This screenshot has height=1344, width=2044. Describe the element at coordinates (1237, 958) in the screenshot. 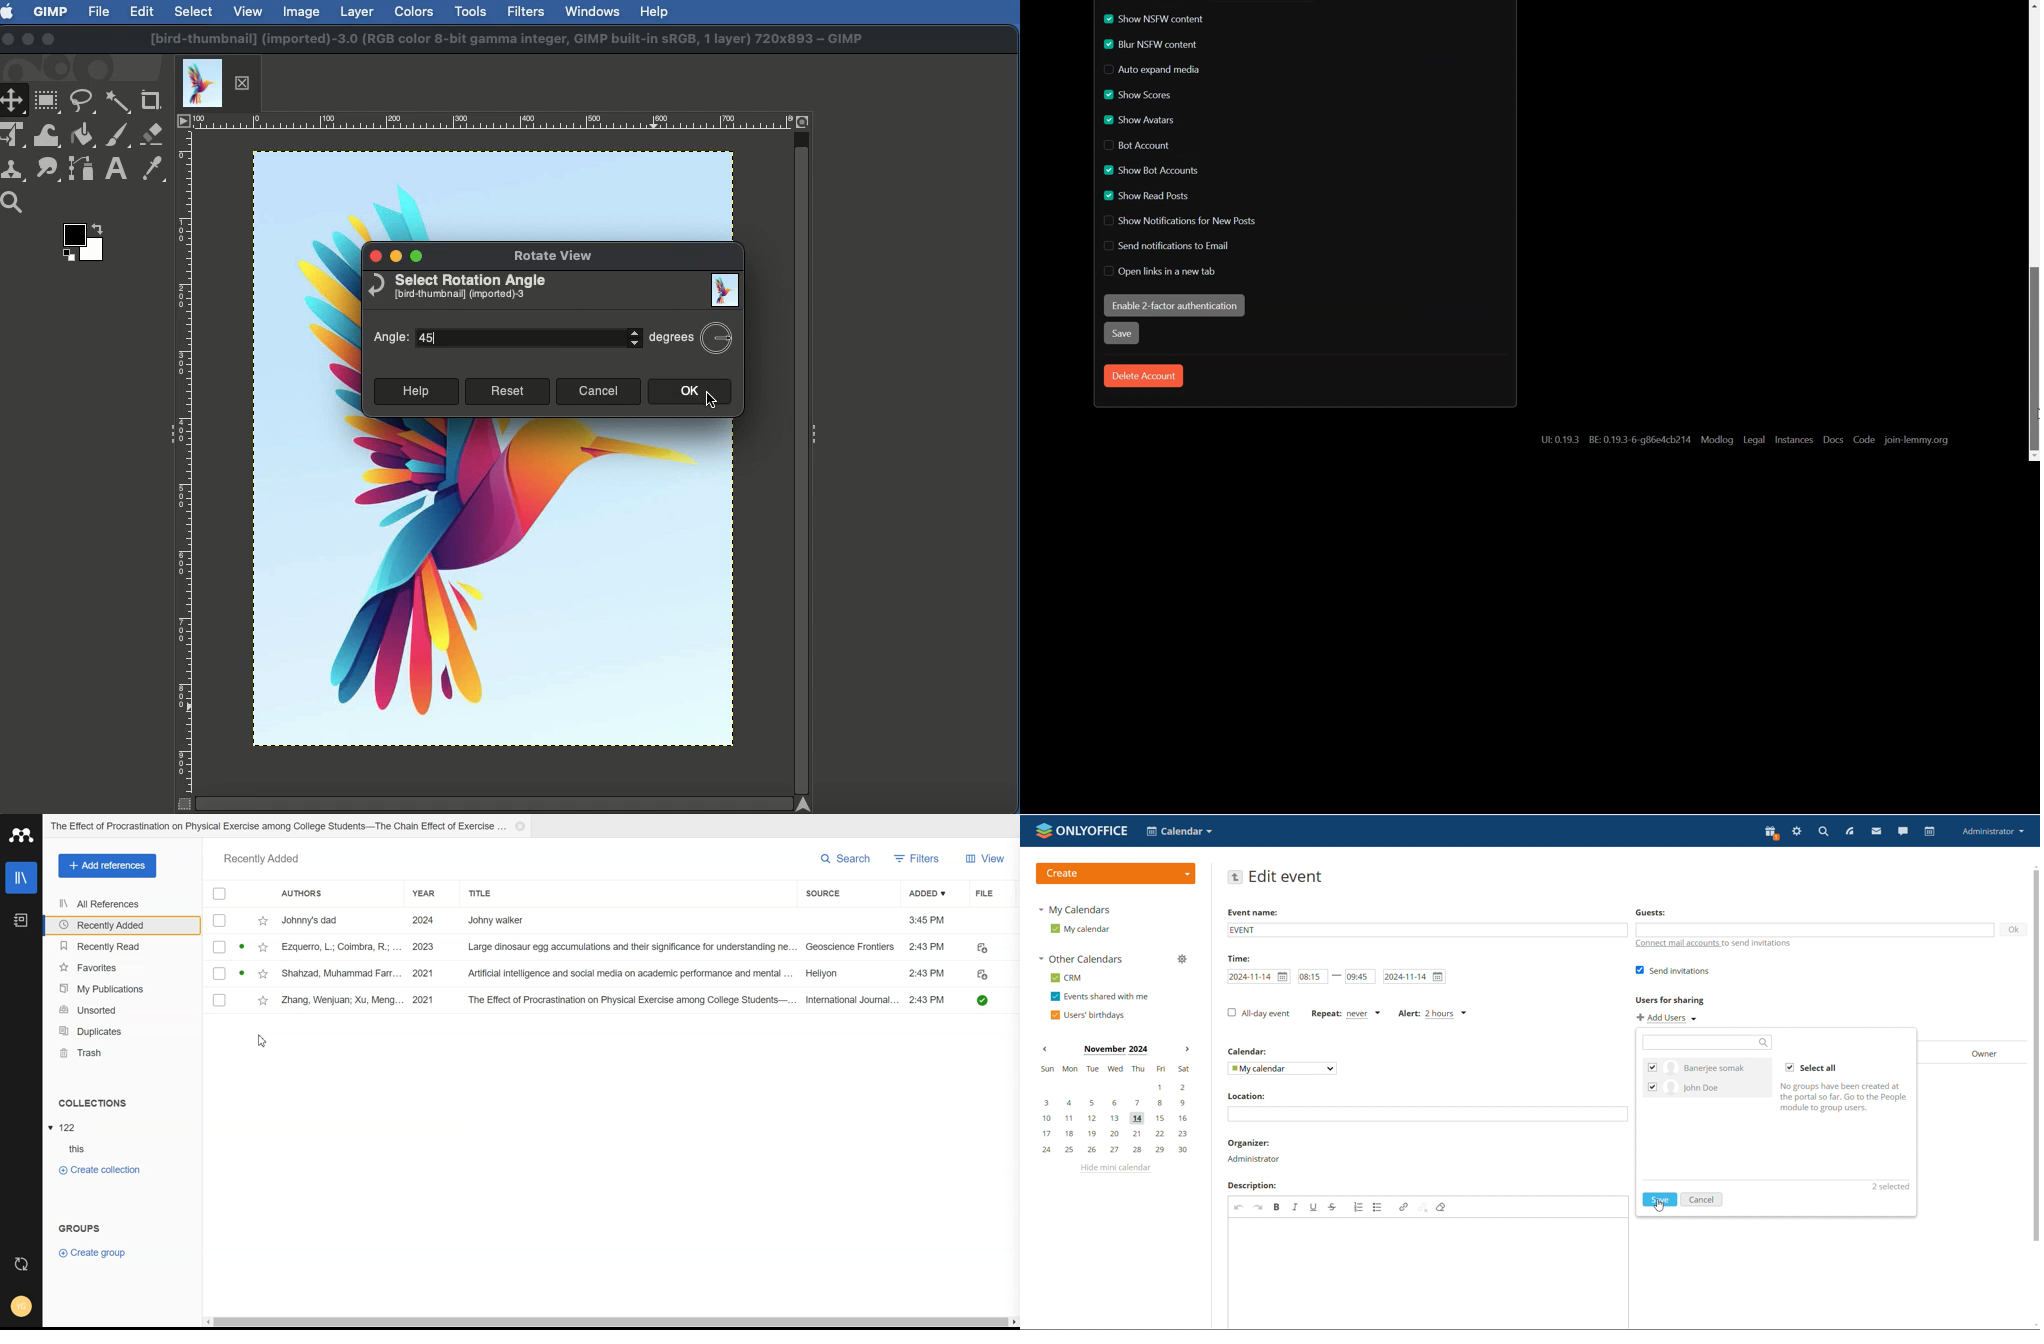

I see `time` at that location.